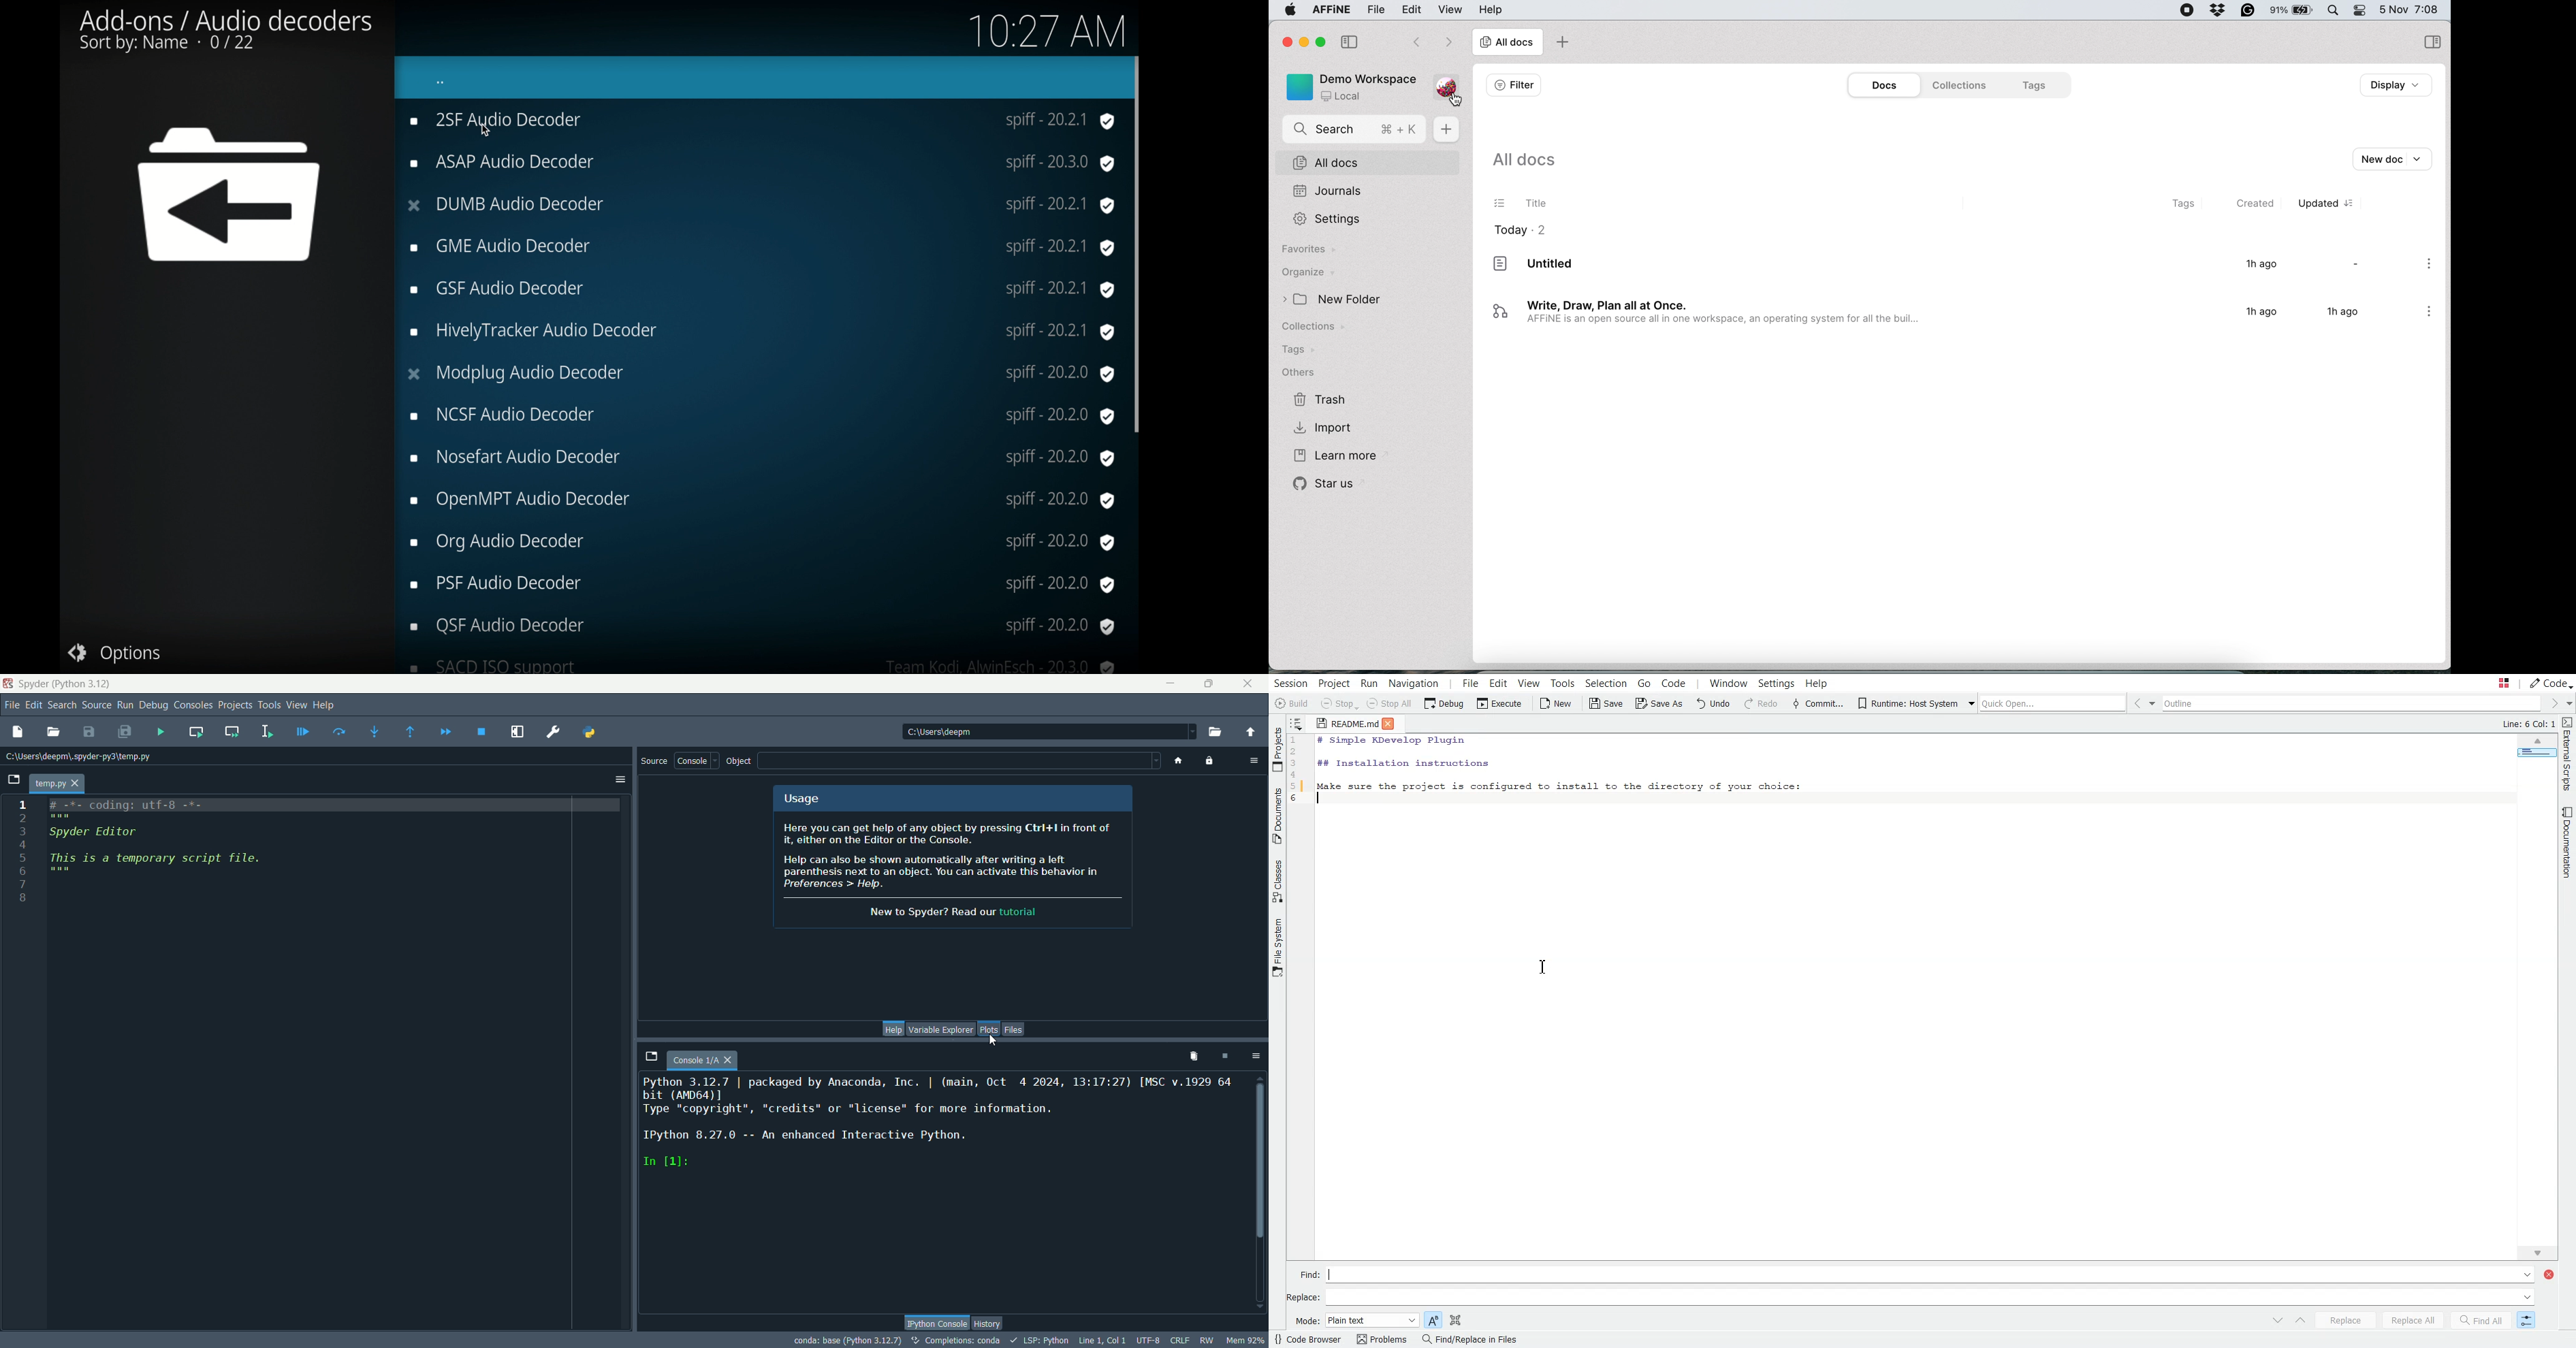 The width and height of the screenshot is (2576, 1372). What do you see at coordinates (1247, 687) in the screenshot?
I see `close` at bounding box center [1247, 687].